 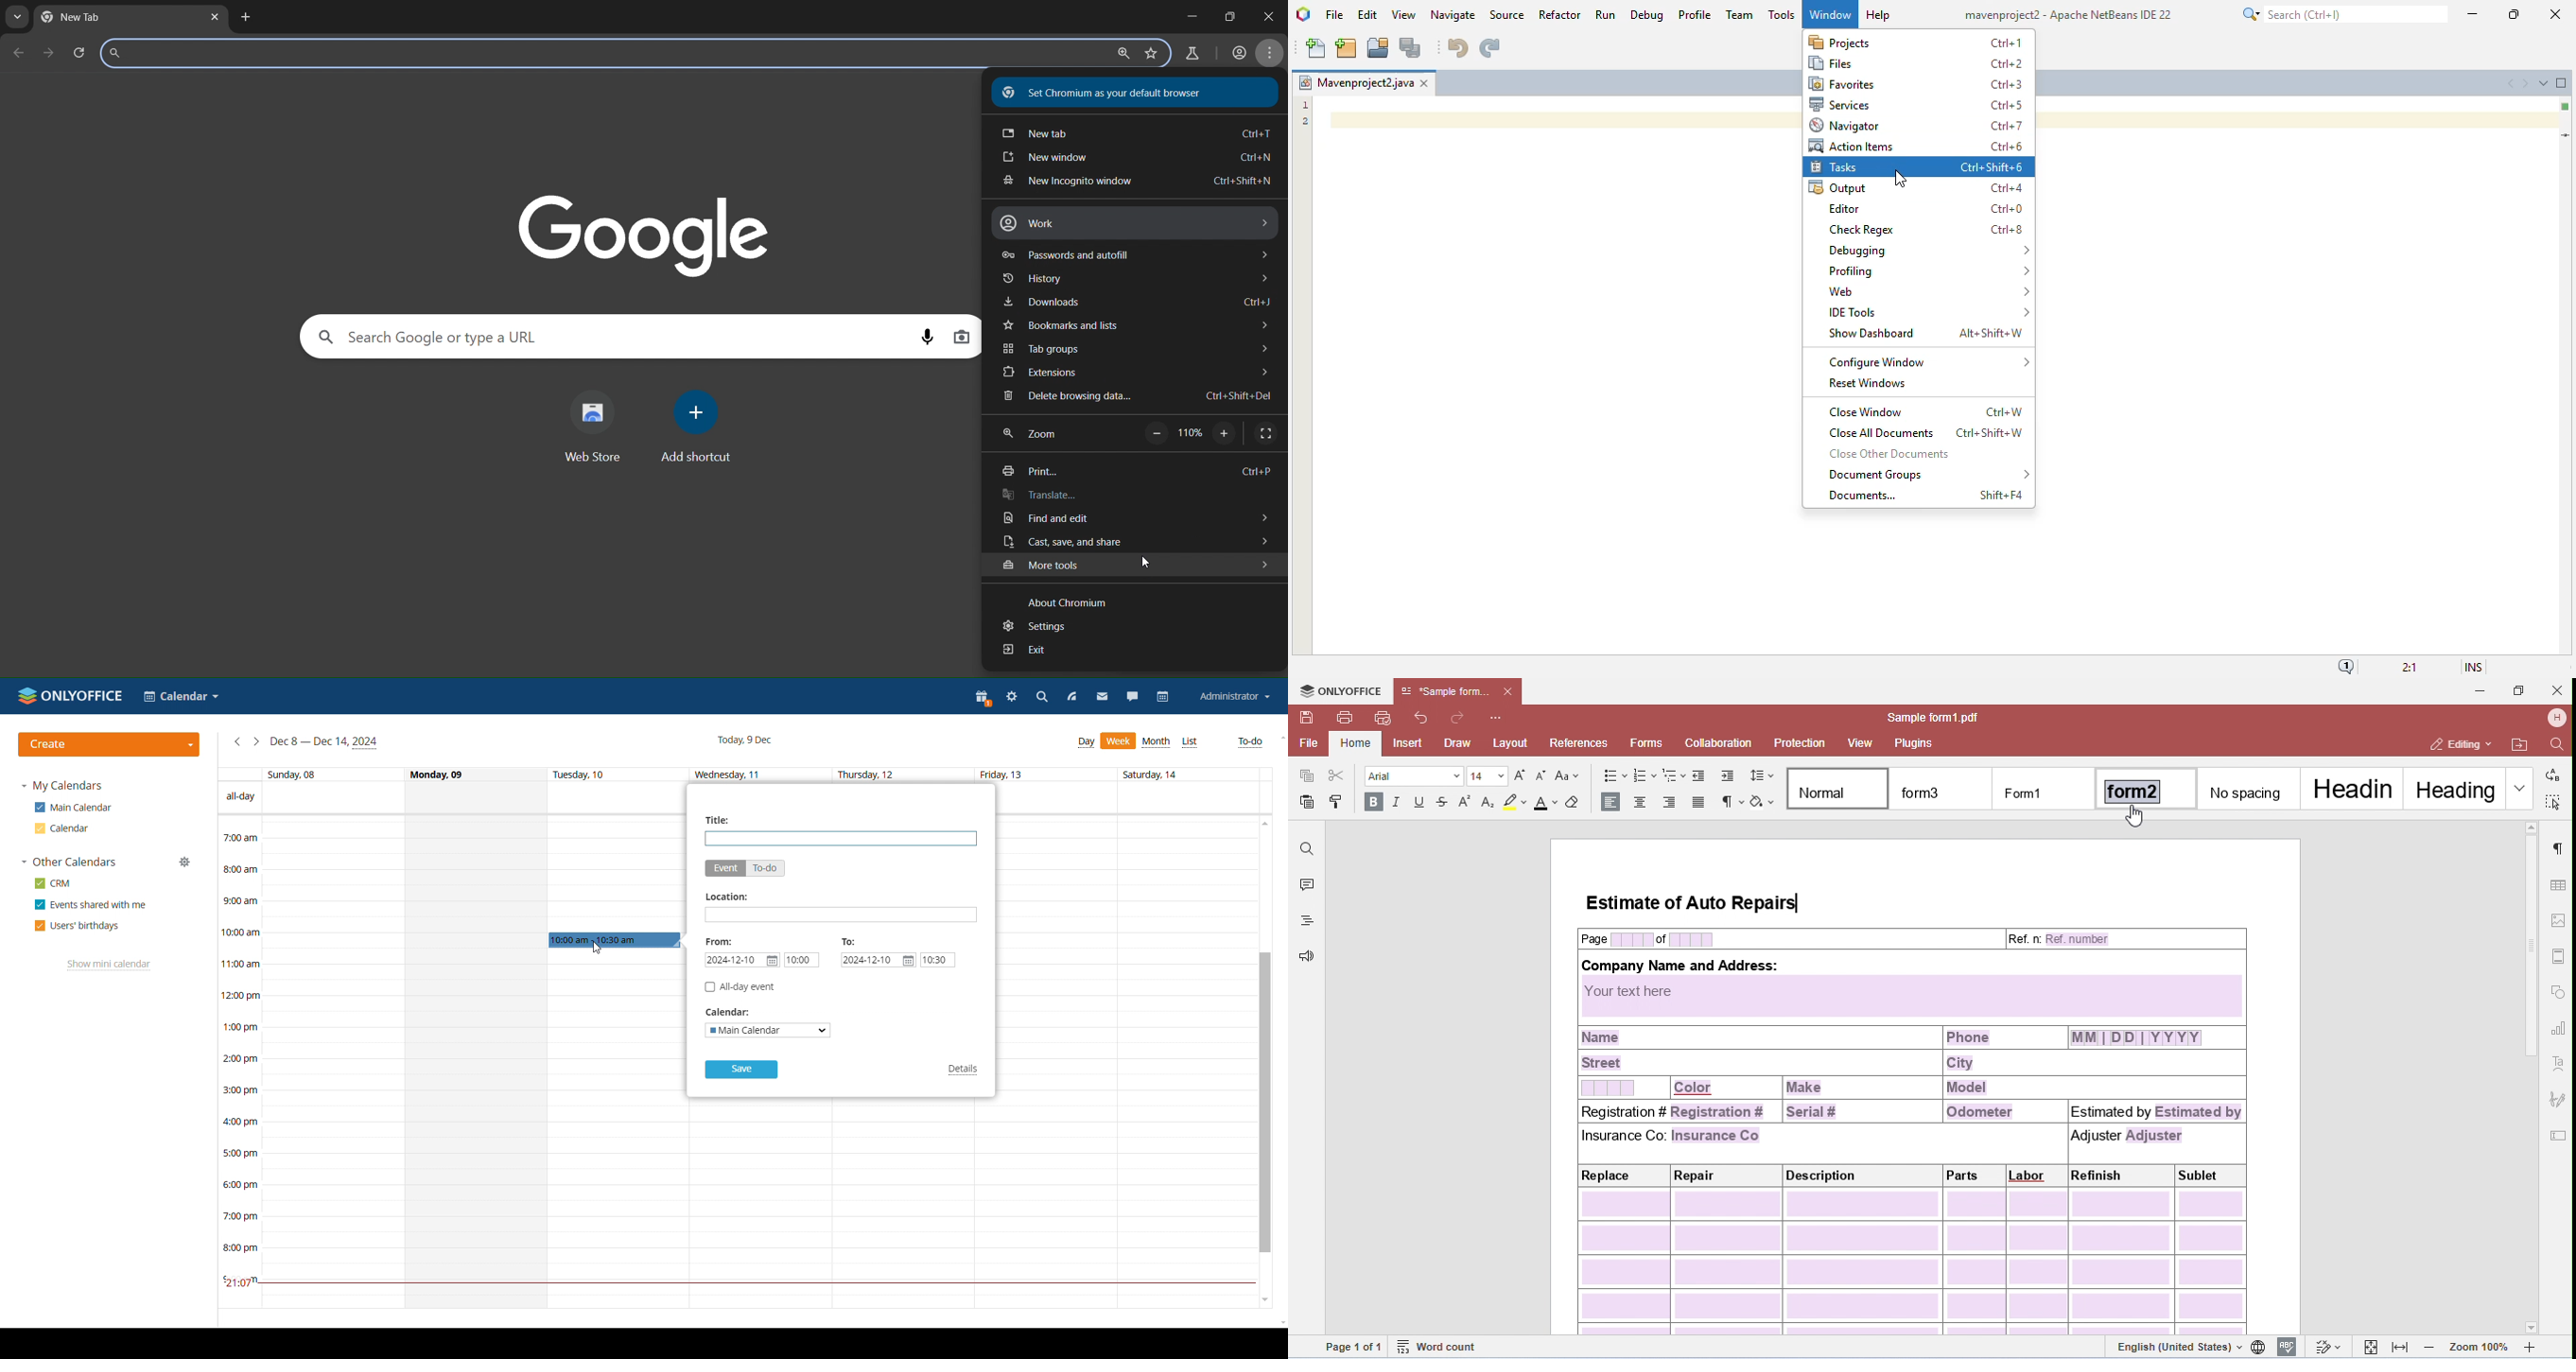 I want to click on week view, so click(x=1118, y=740).